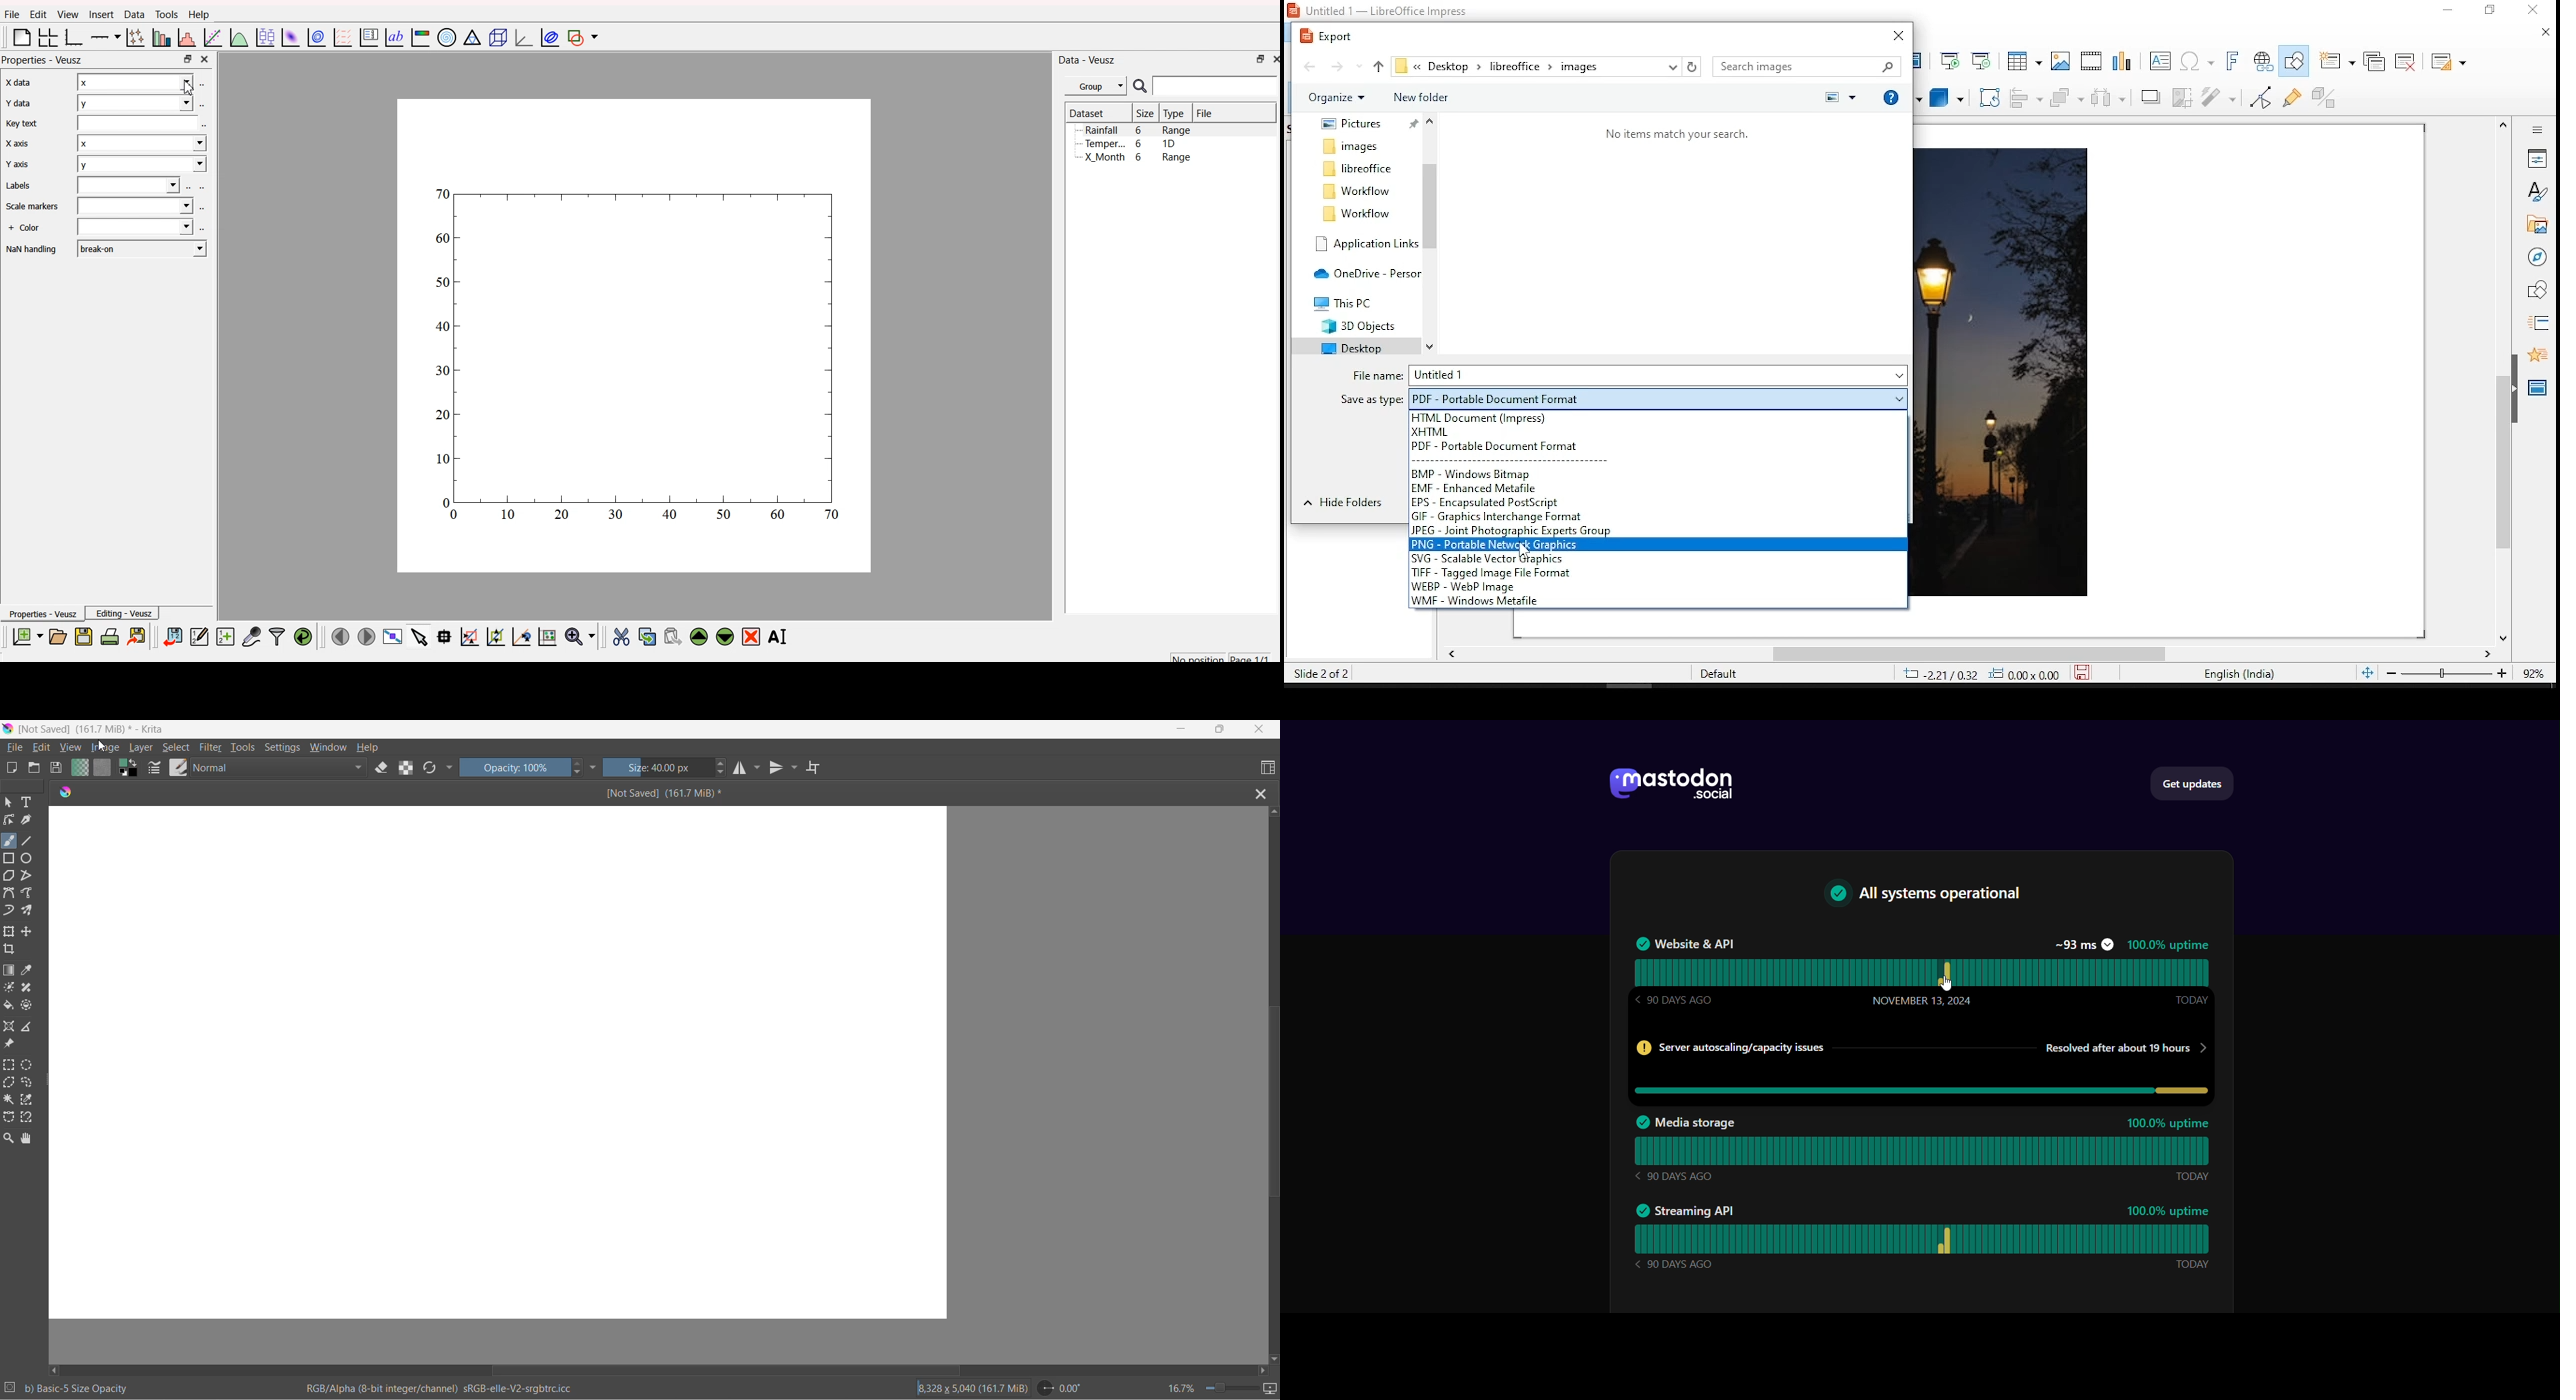 This screenshot has height=1400, width=2576. What do you see at coordinates (10, 1066) in the screenshot?
I see `rectangular selection tool` at bounding box center [10, 1066].